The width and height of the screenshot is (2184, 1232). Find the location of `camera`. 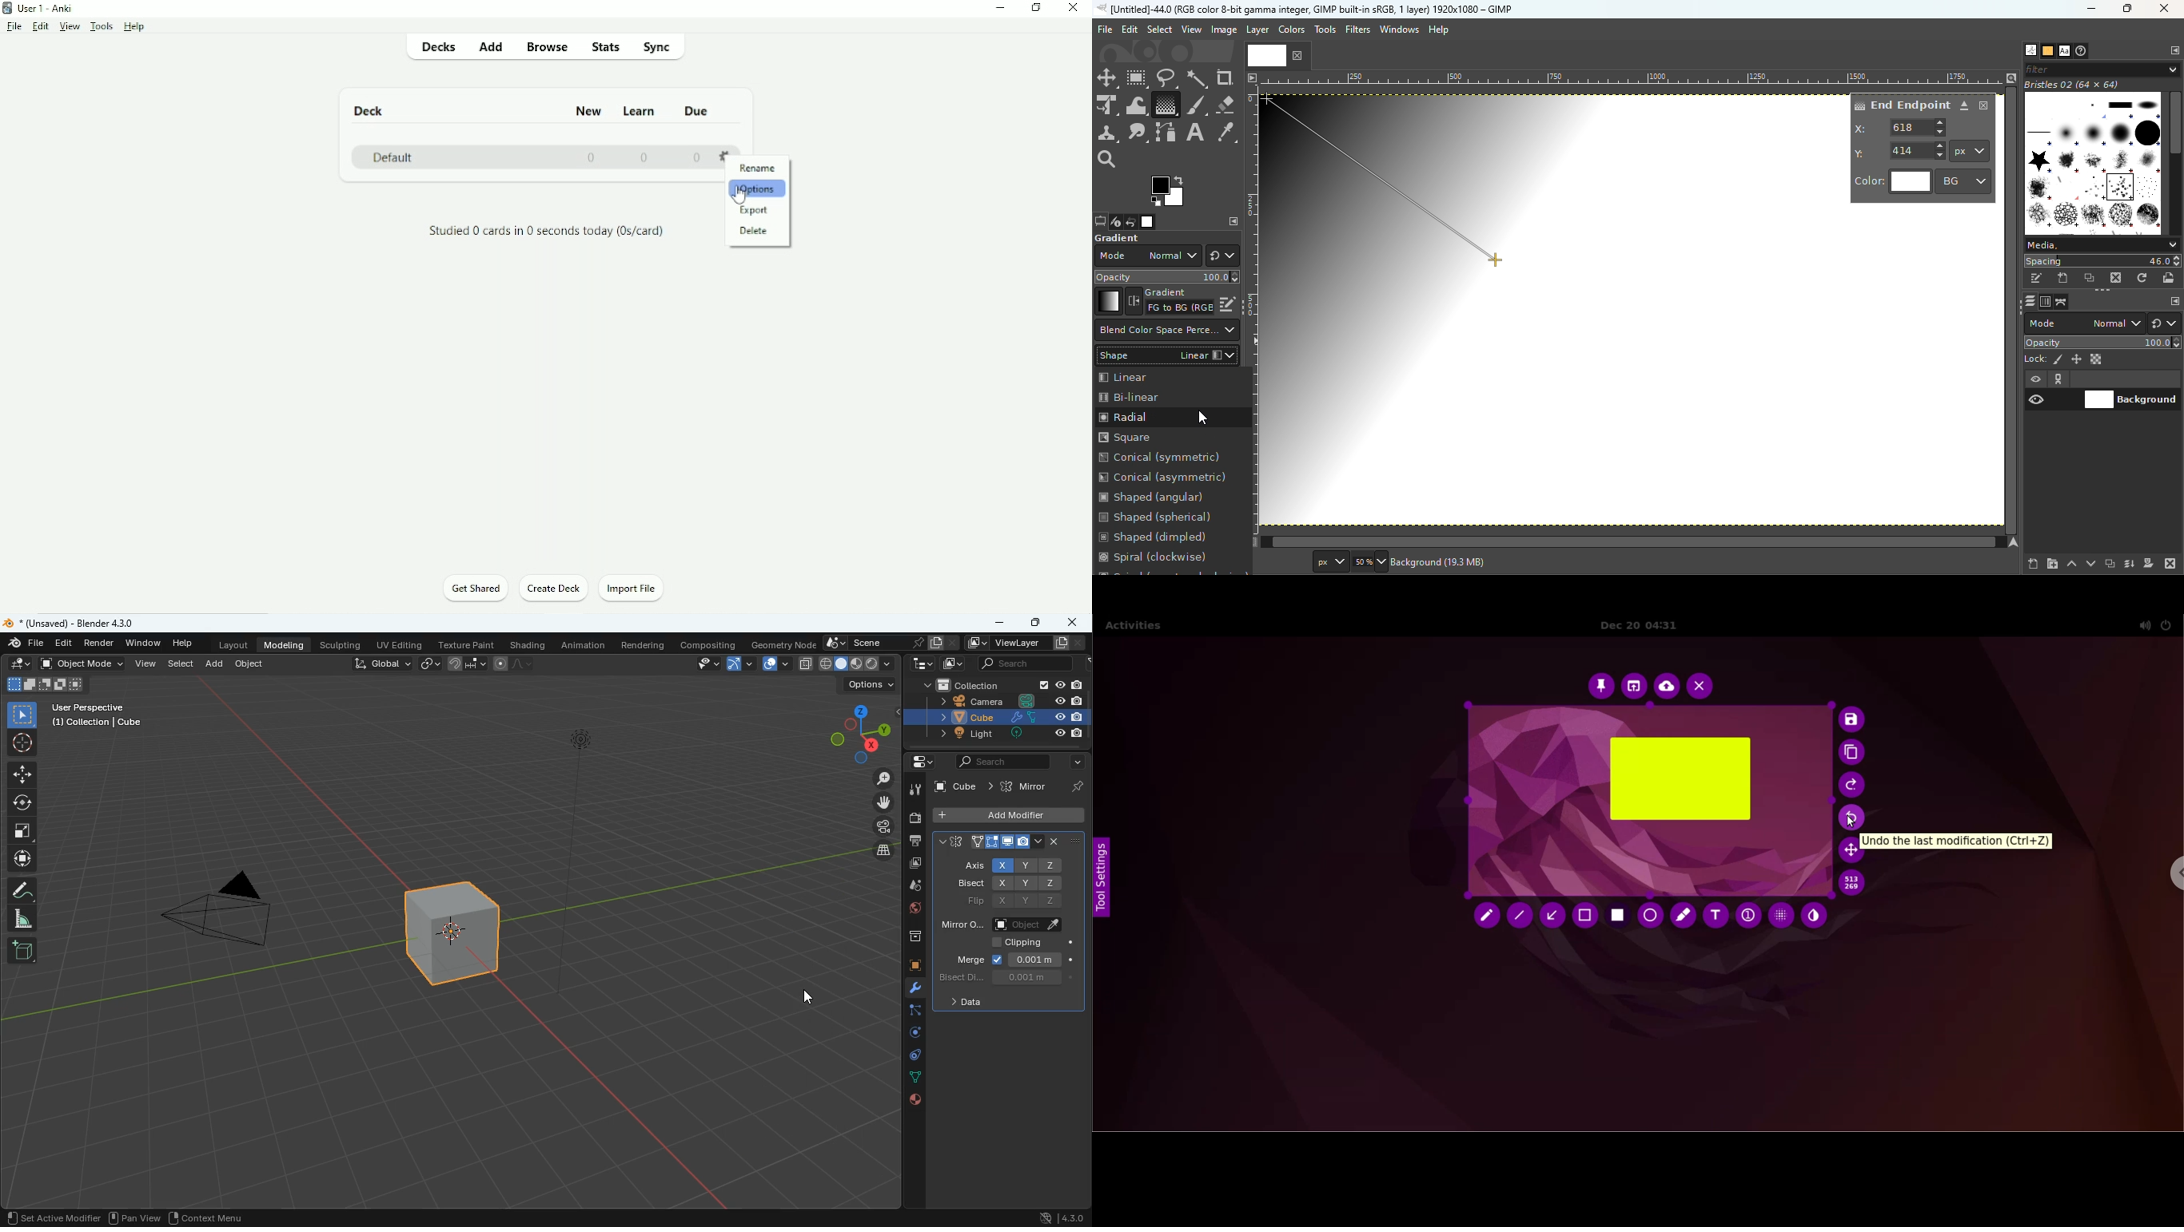

camera is located at coordinates (231, 915).